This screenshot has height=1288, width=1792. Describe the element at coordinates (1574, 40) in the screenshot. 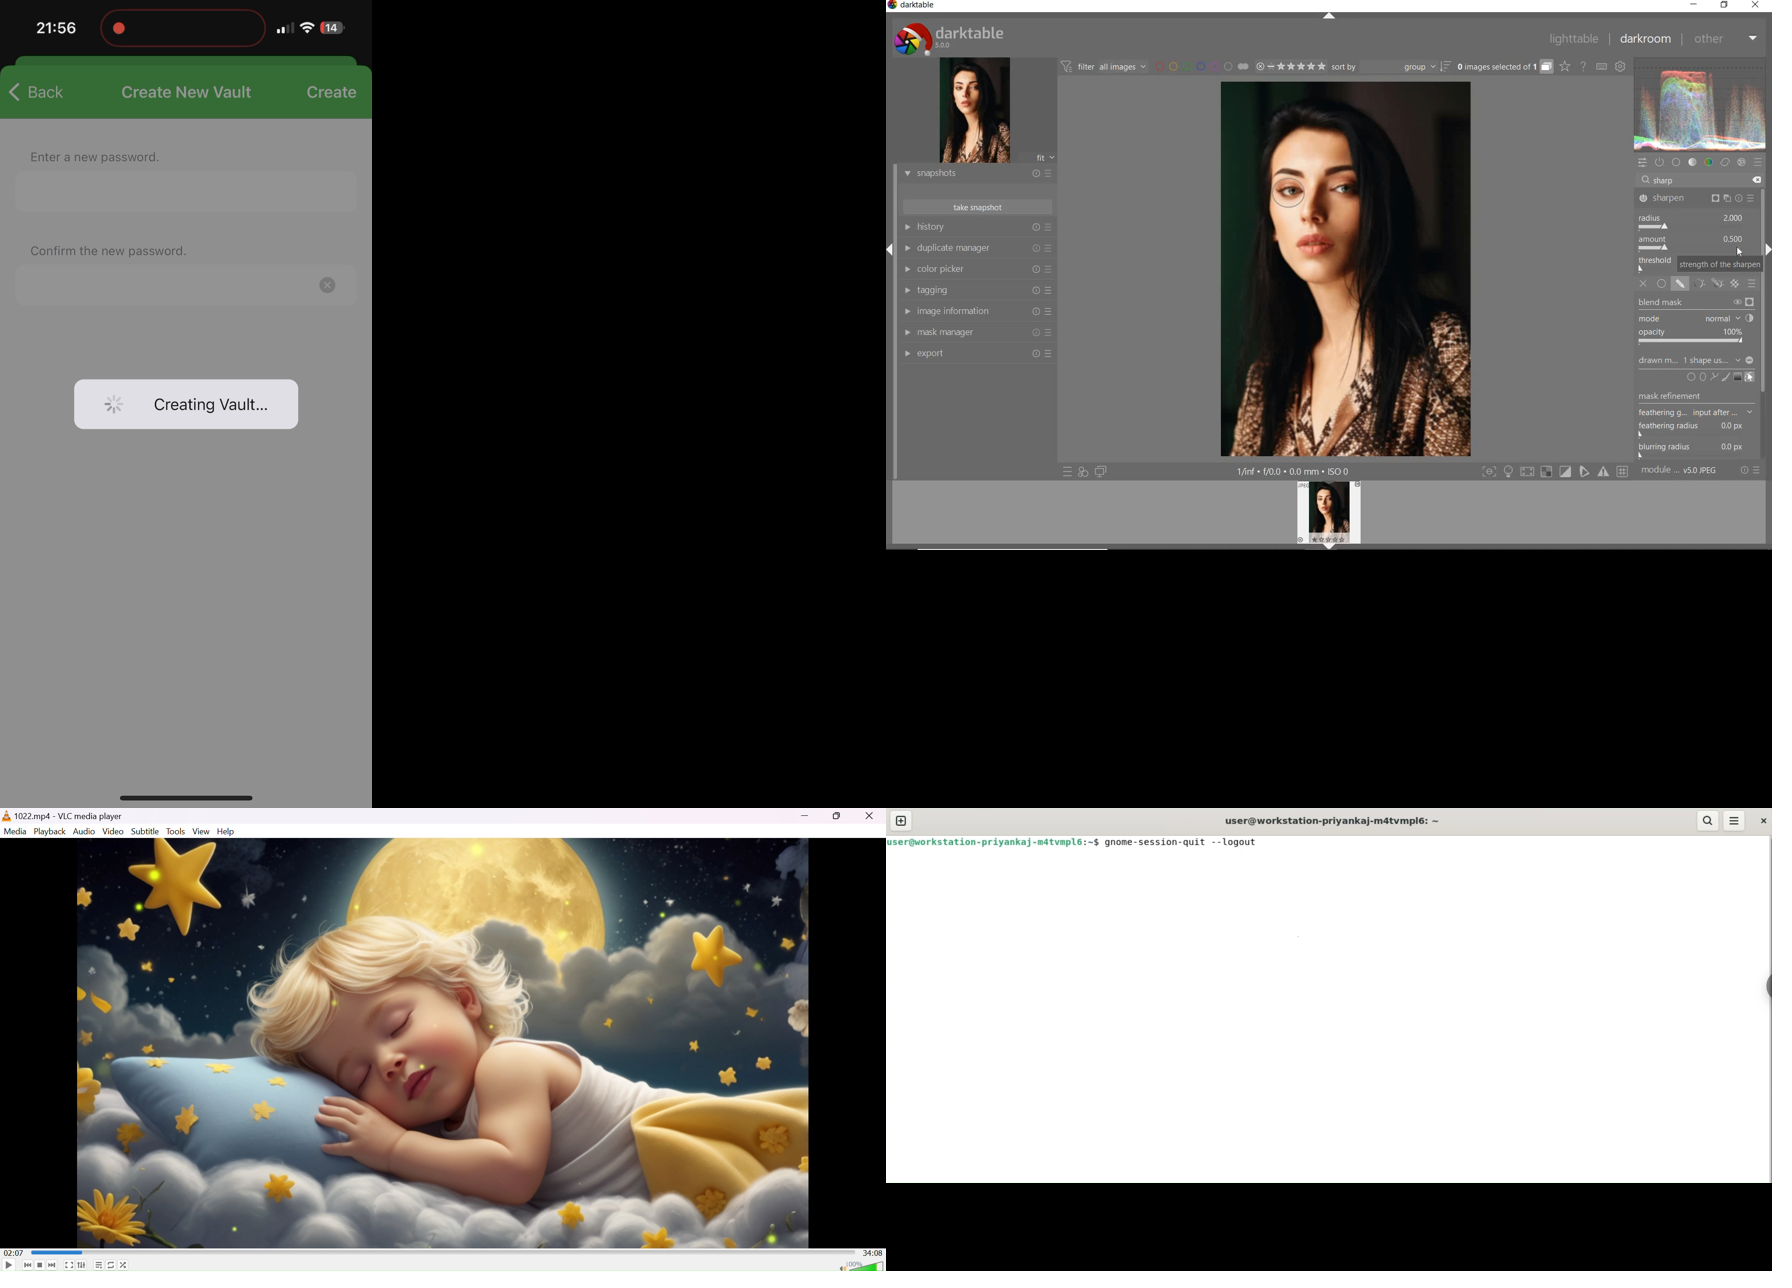

I see `lighttable` at that location.